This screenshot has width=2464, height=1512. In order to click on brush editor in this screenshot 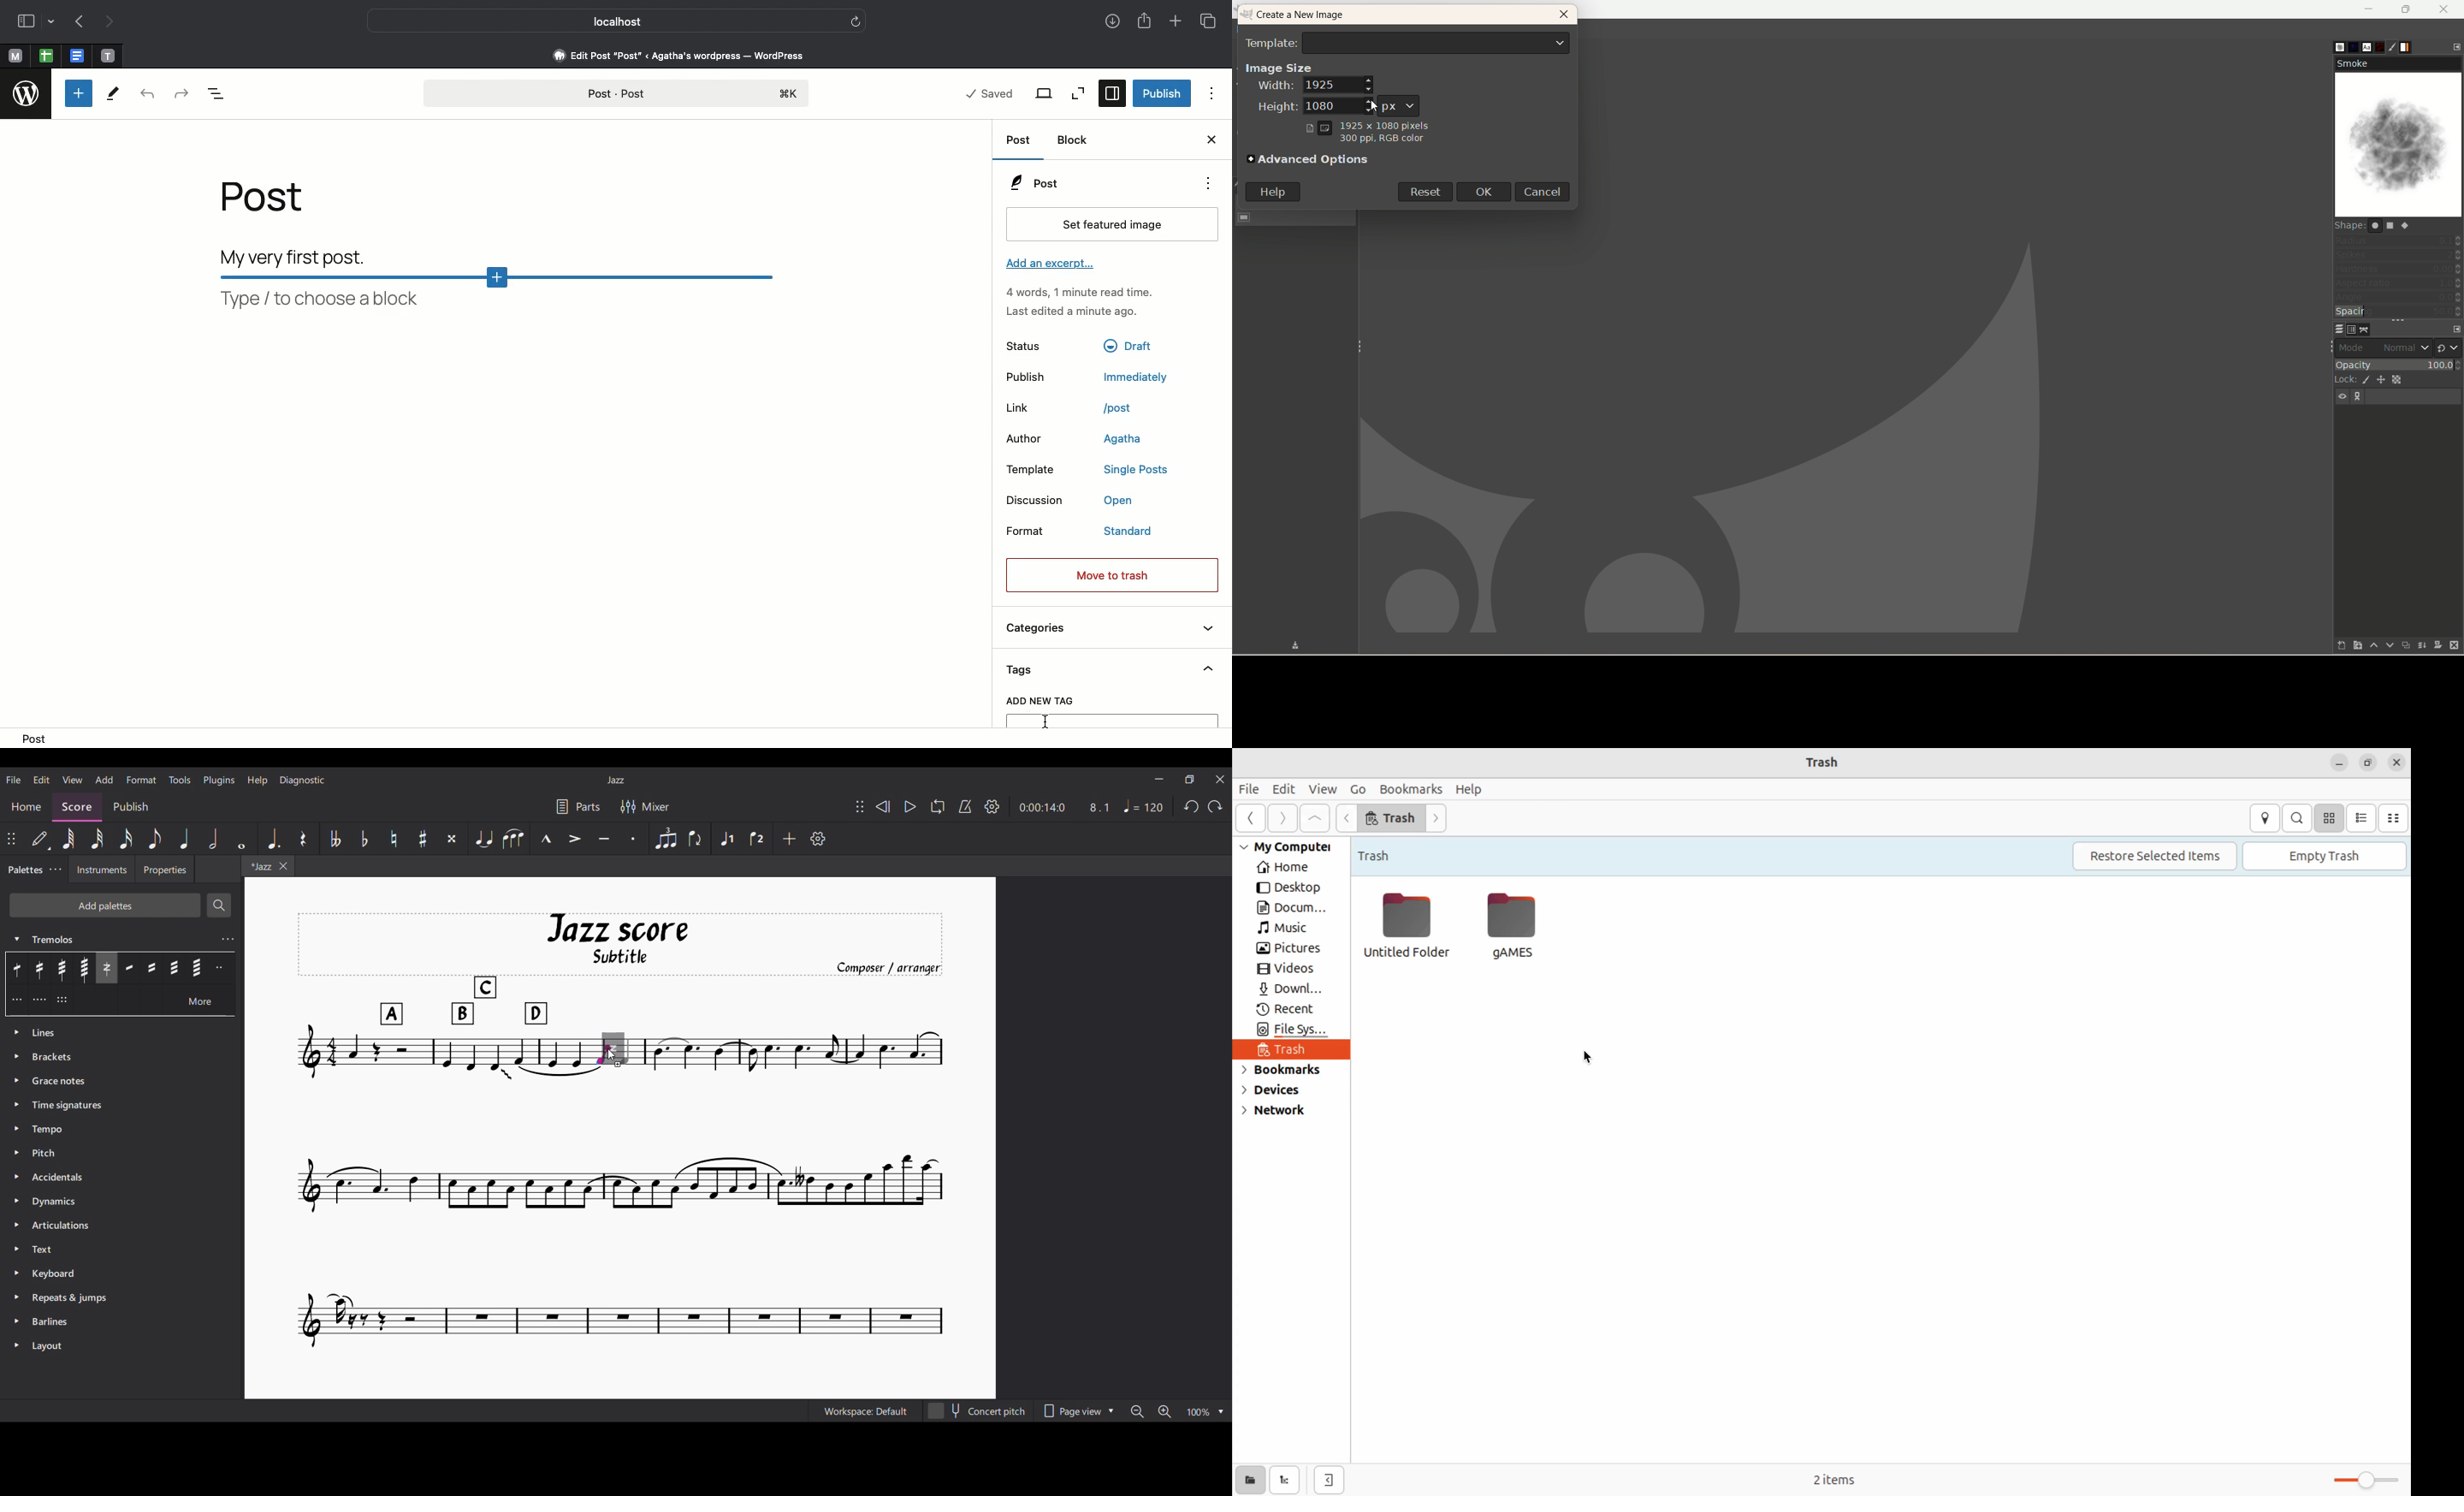, I will do `click(2398, 47)`.